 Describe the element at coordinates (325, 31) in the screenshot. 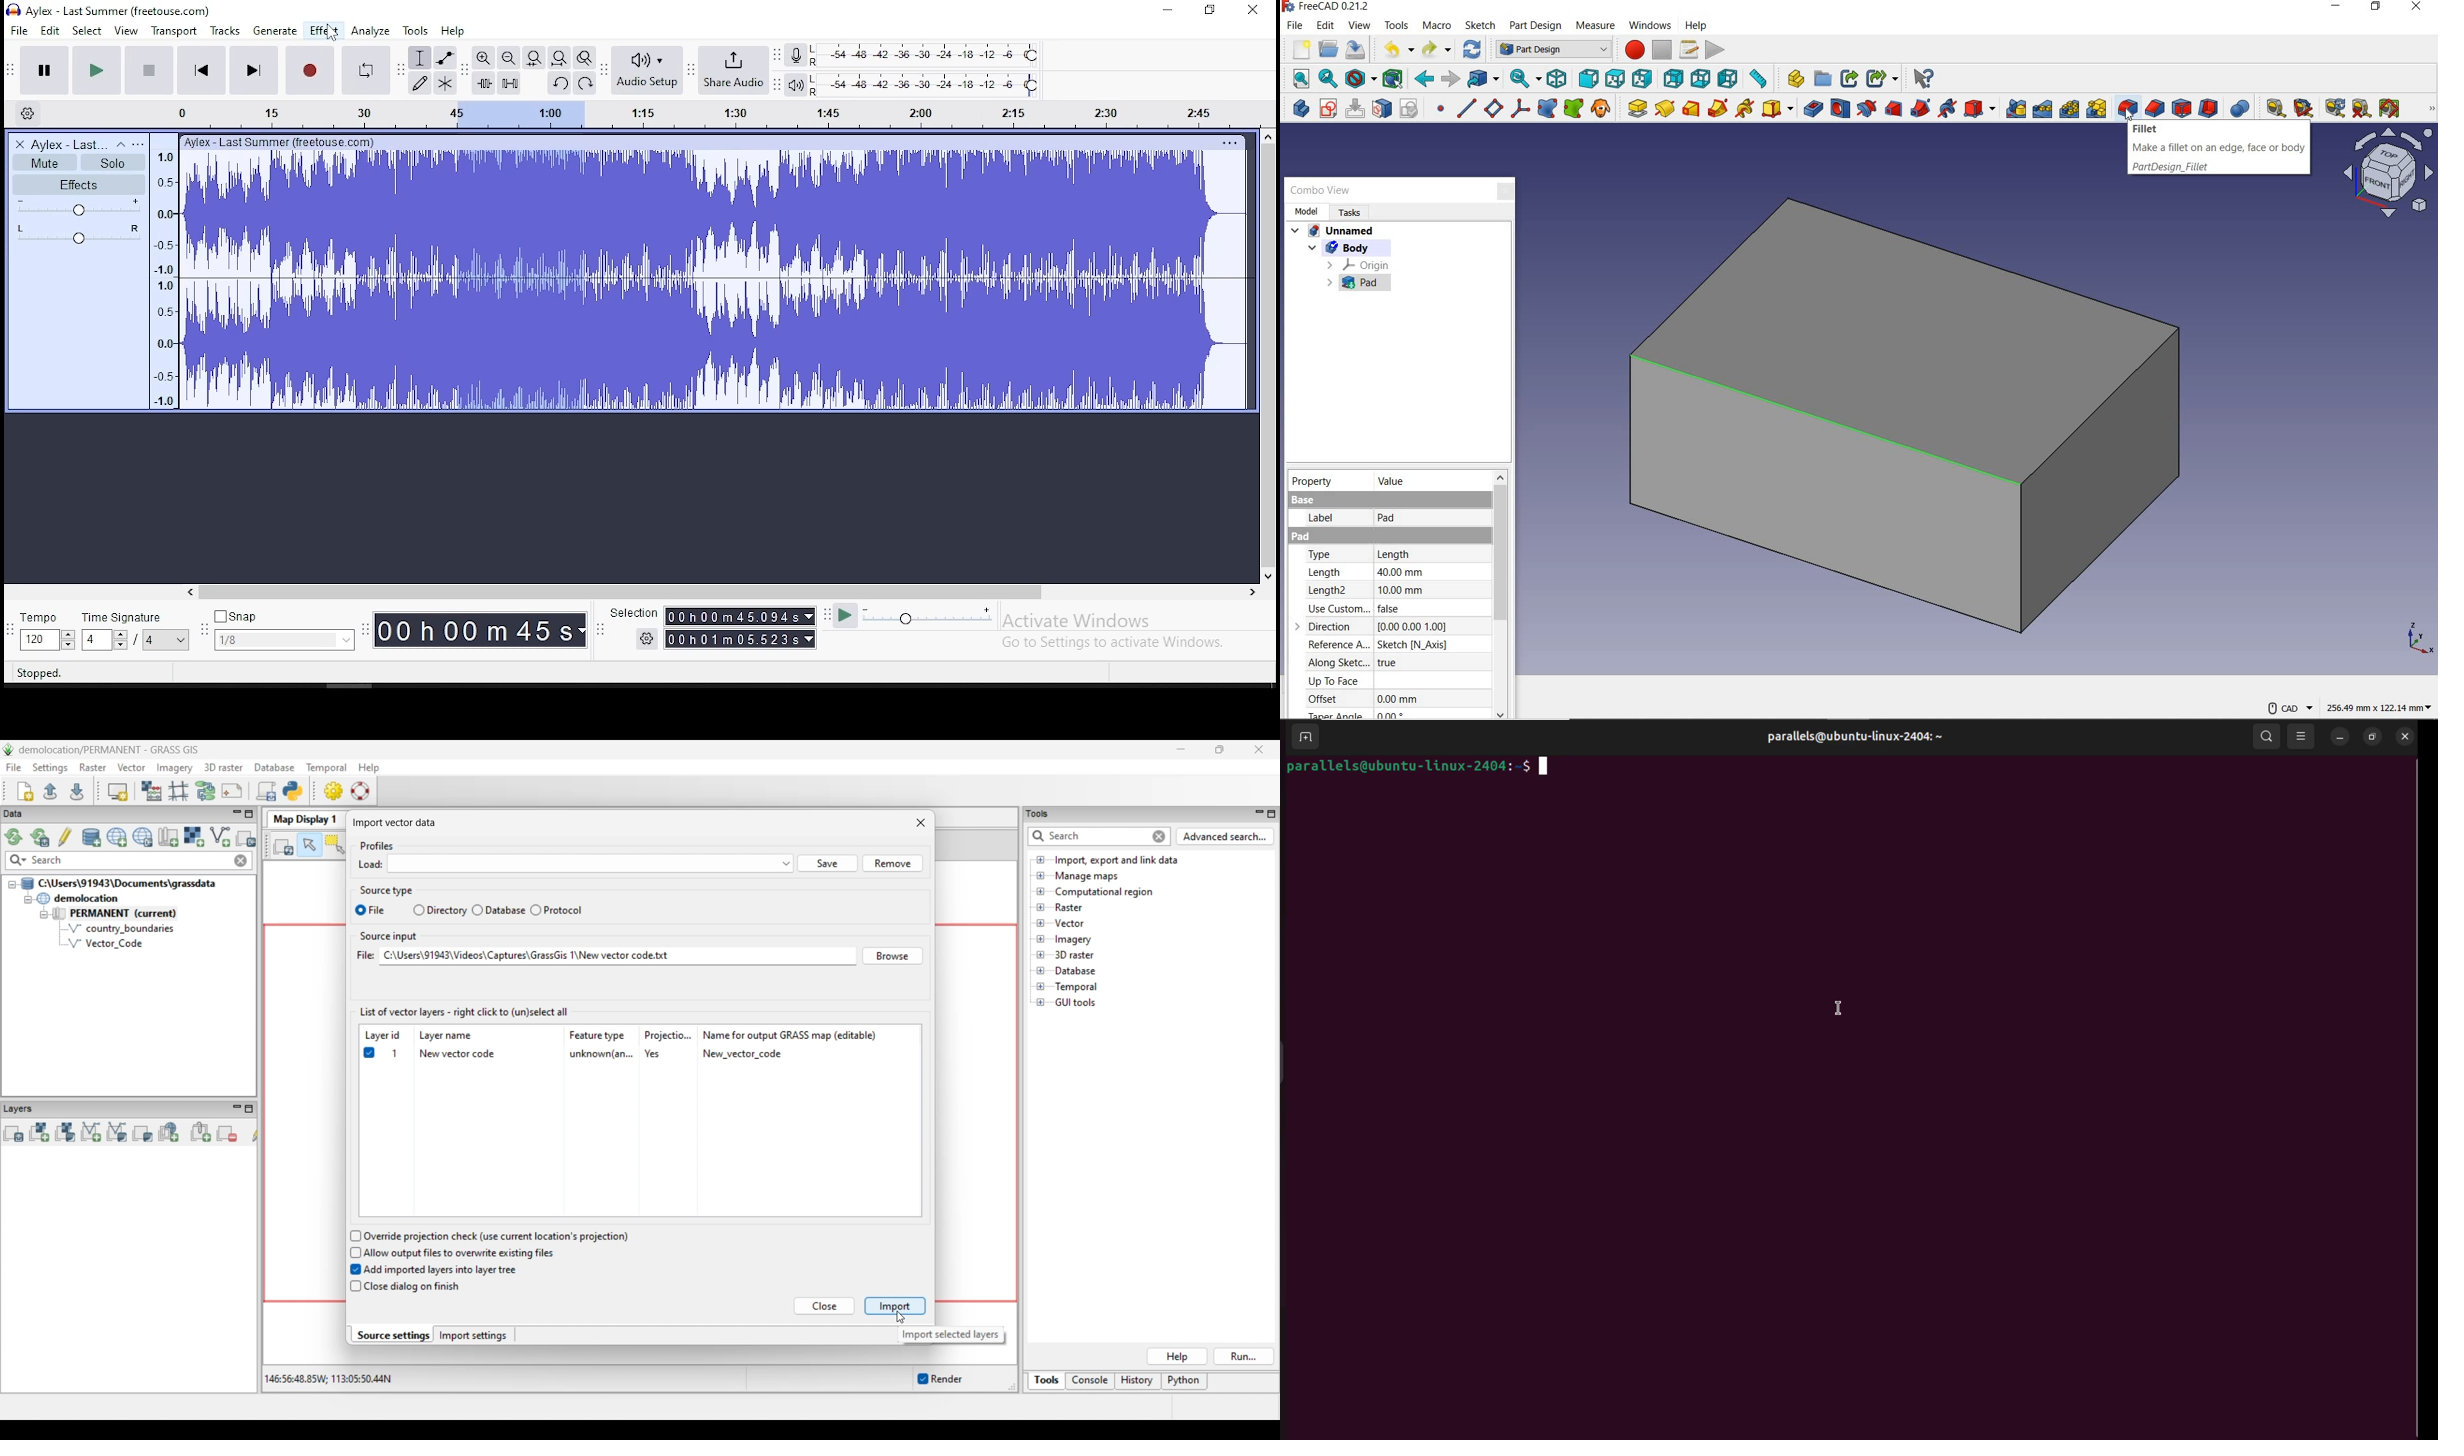

I see `effect` at that location.